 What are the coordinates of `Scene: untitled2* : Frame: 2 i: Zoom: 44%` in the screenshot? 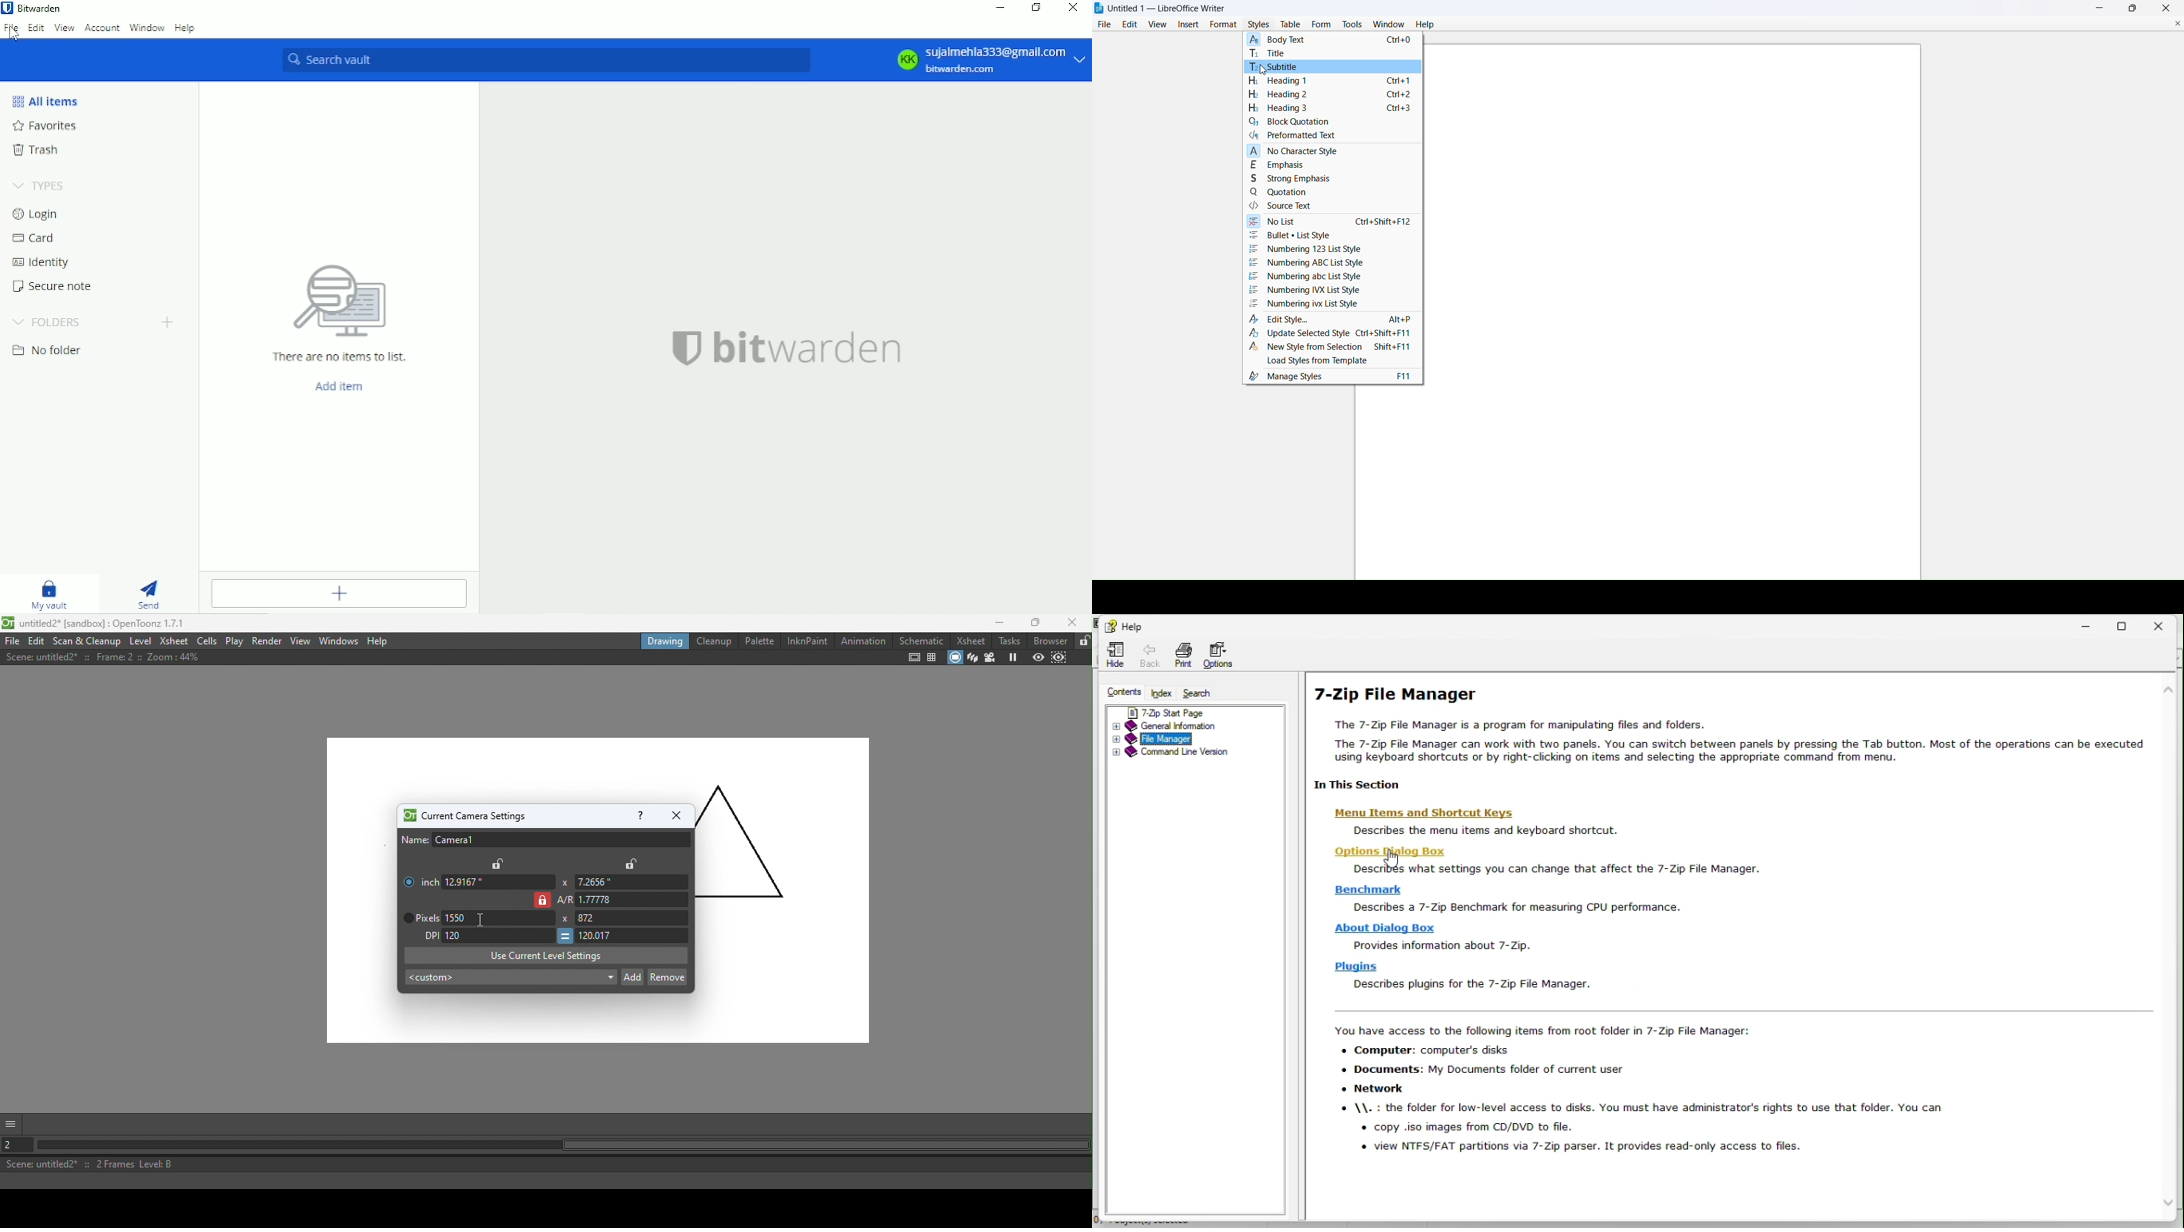 It's located at (103, 657).